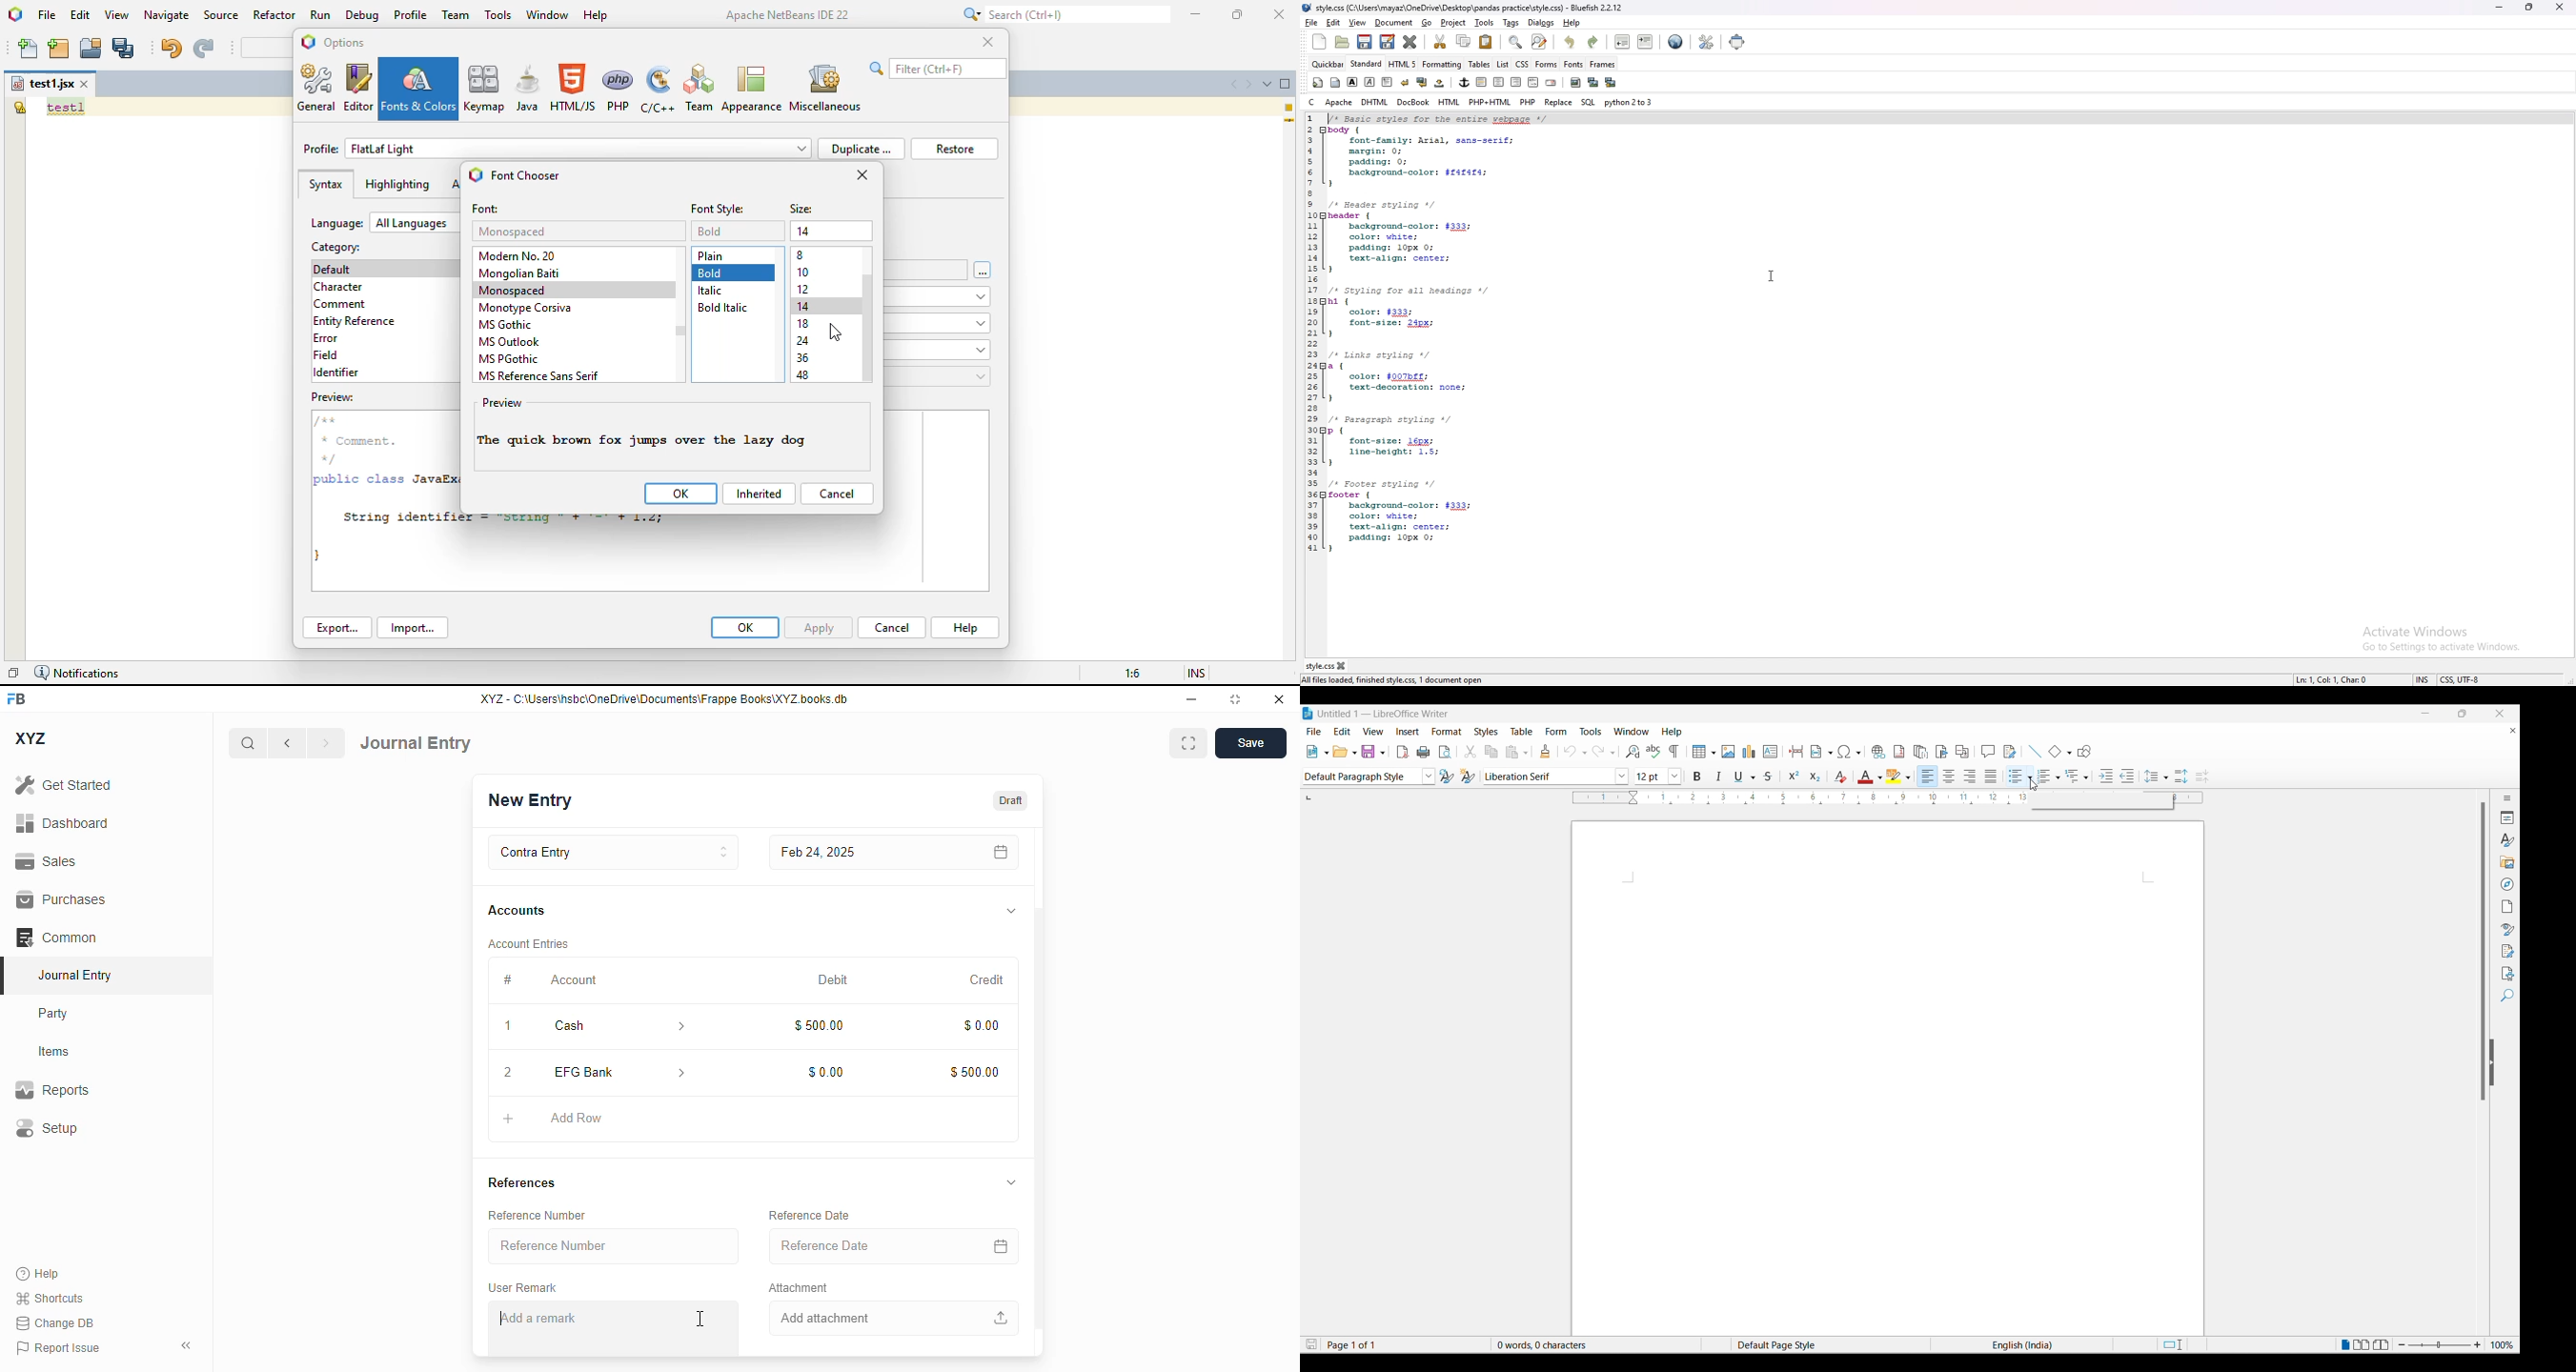 Image resolution: width=2576 pixels, height=1372 pixels. Describe the element at coordinates (64, 785) in the screenshot. I see `get started` at that location.